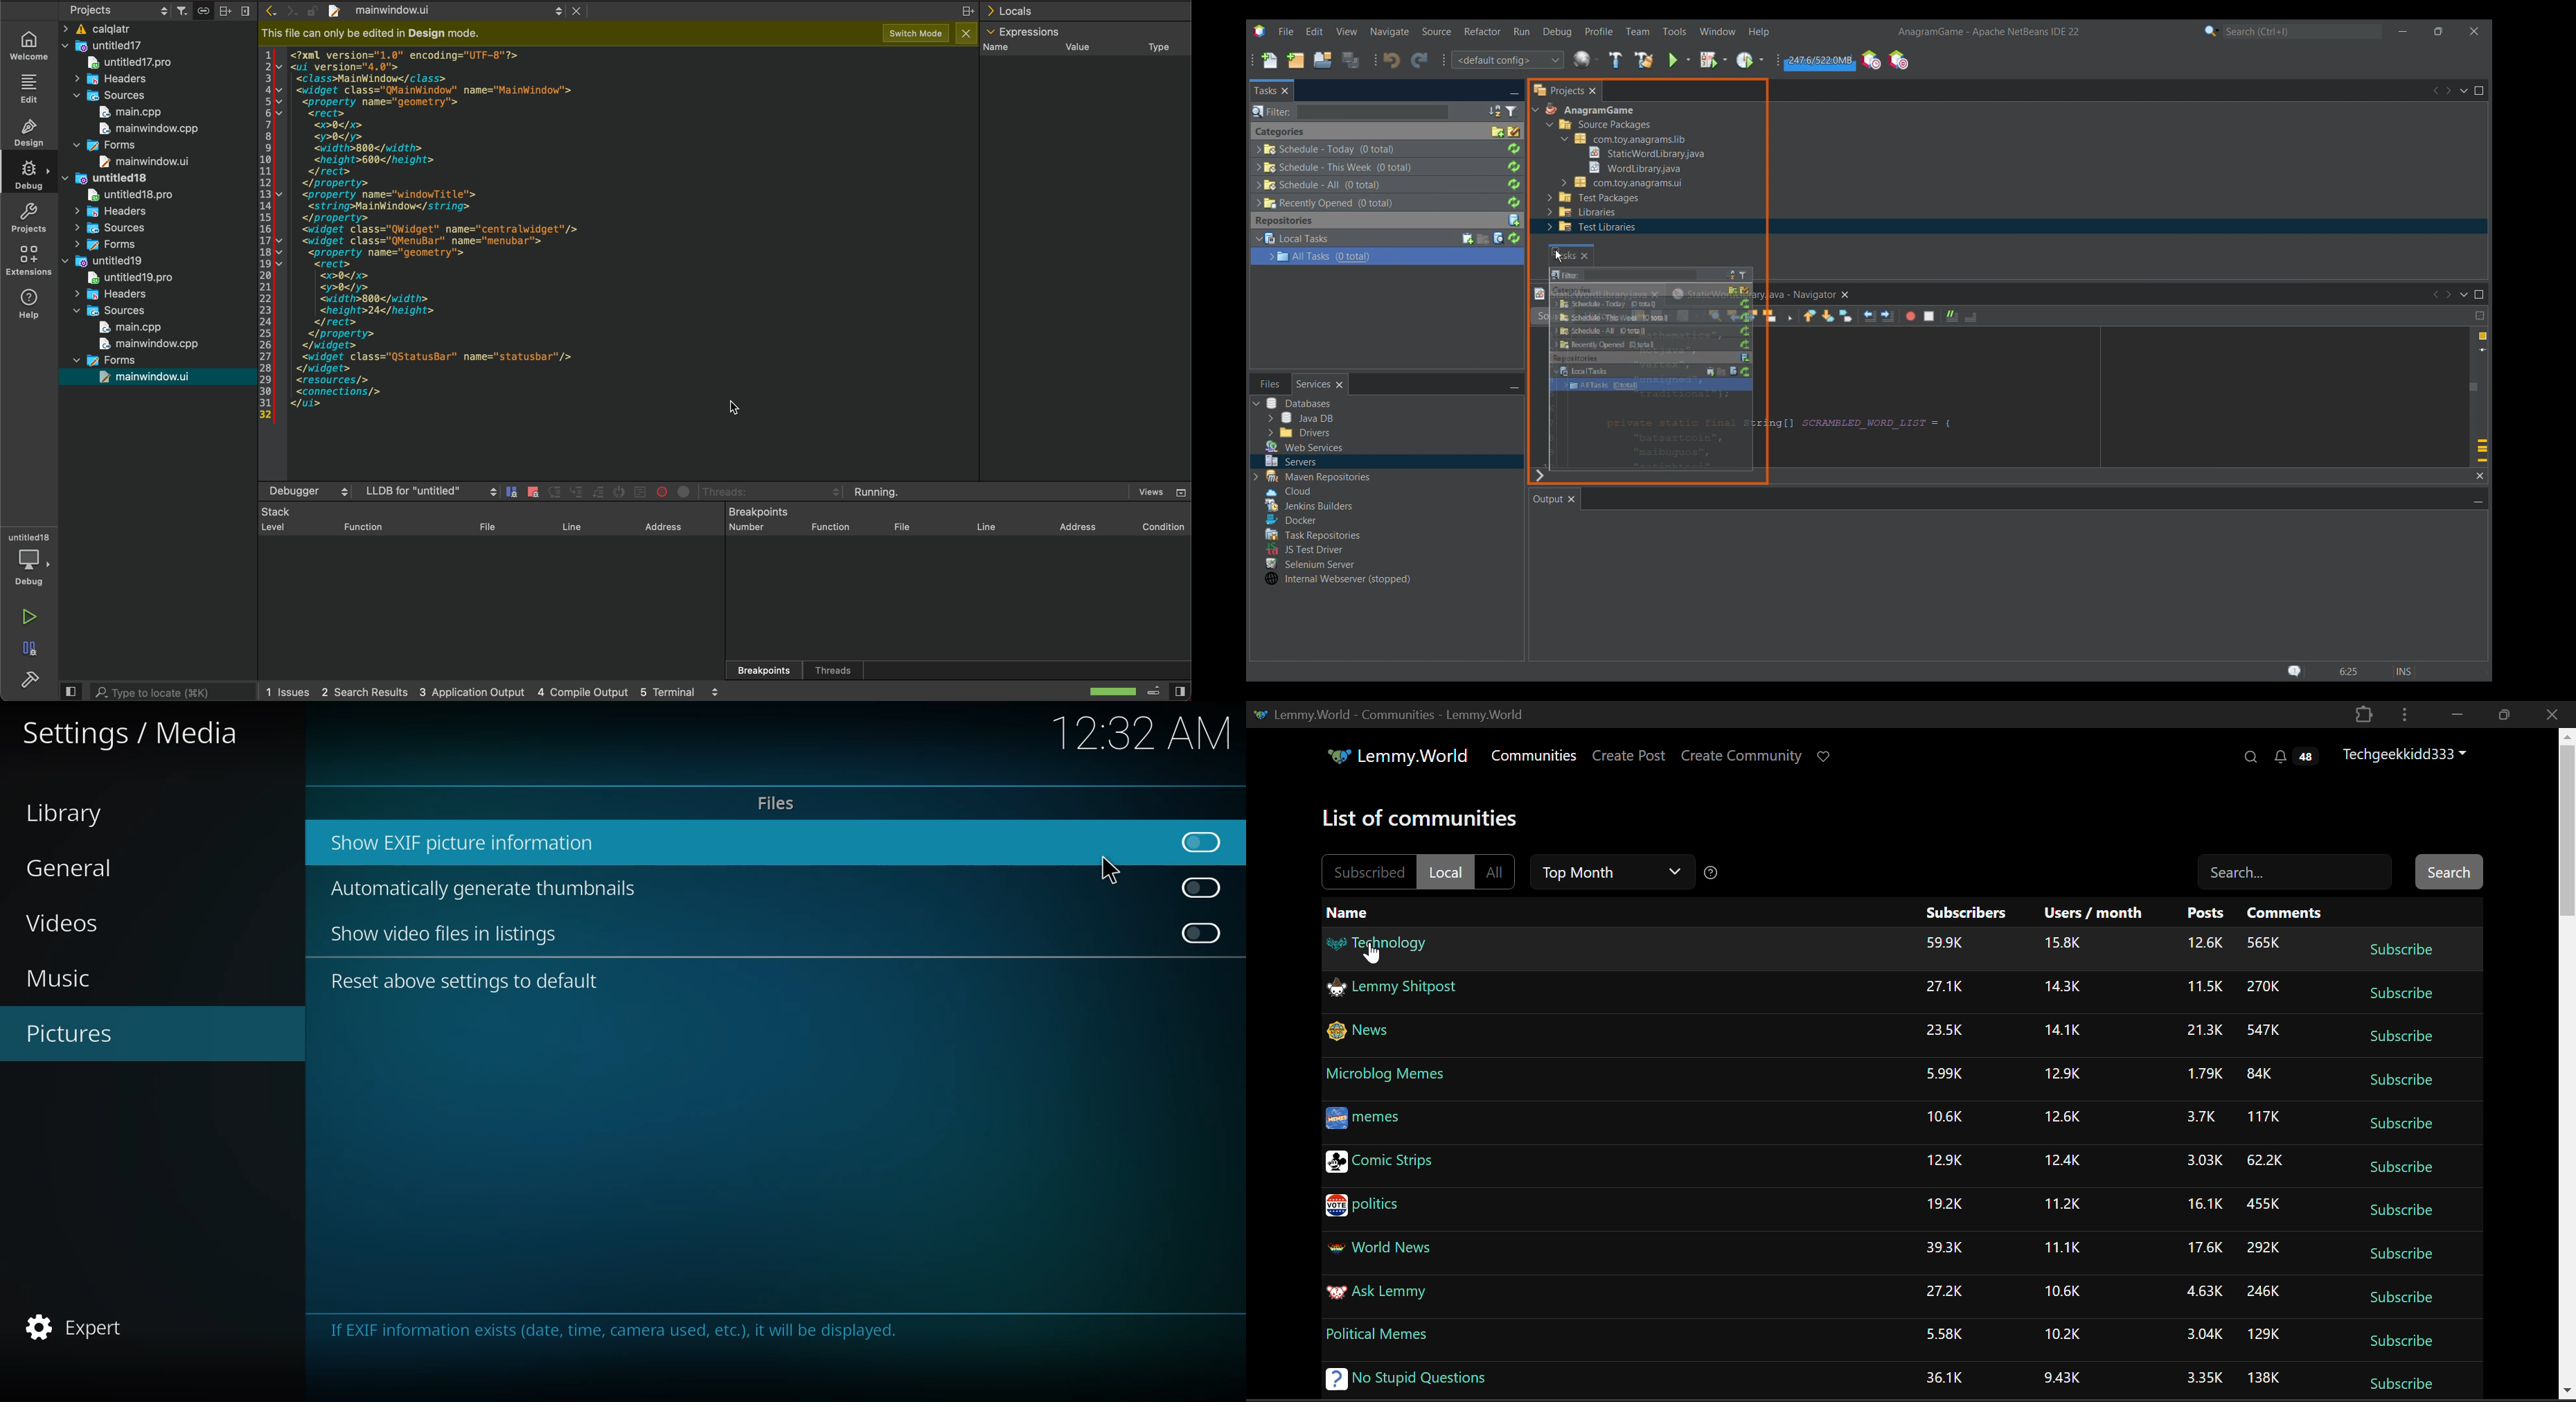 This screenshot has width=2576, height=1428. Describe the element at coordinates (2454, 713) in the screenshot. I see `Restore Down` at that location.